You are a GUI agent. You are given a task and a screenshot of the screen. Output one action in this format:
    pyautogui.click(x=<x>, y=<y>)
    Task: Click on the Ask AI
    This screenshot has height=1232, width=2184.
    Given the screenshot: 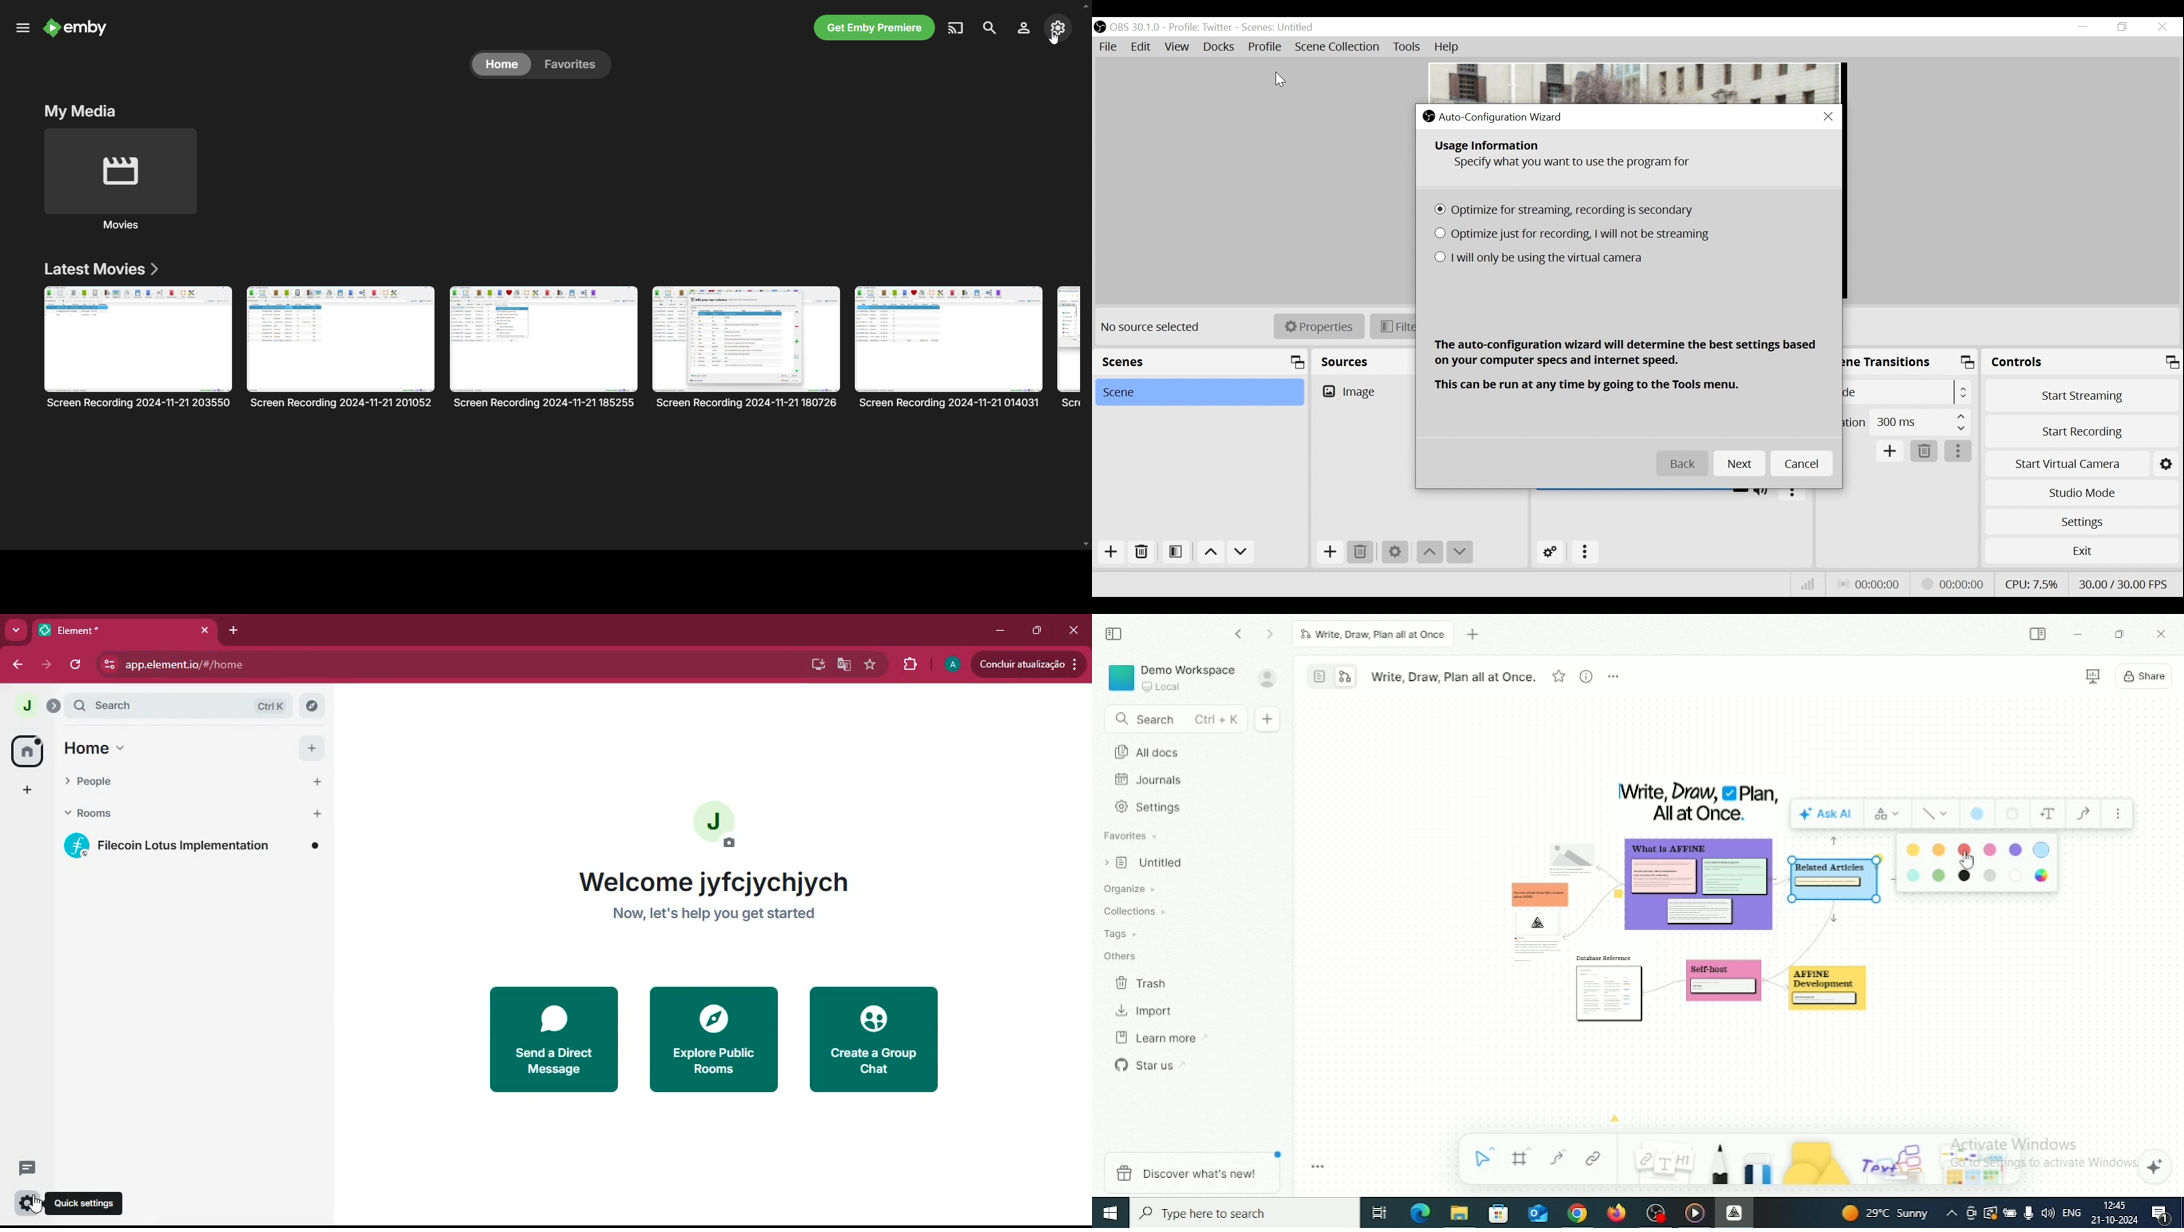 What is the action you would take?
    pyautogui.click(x=1827, y=813)
    